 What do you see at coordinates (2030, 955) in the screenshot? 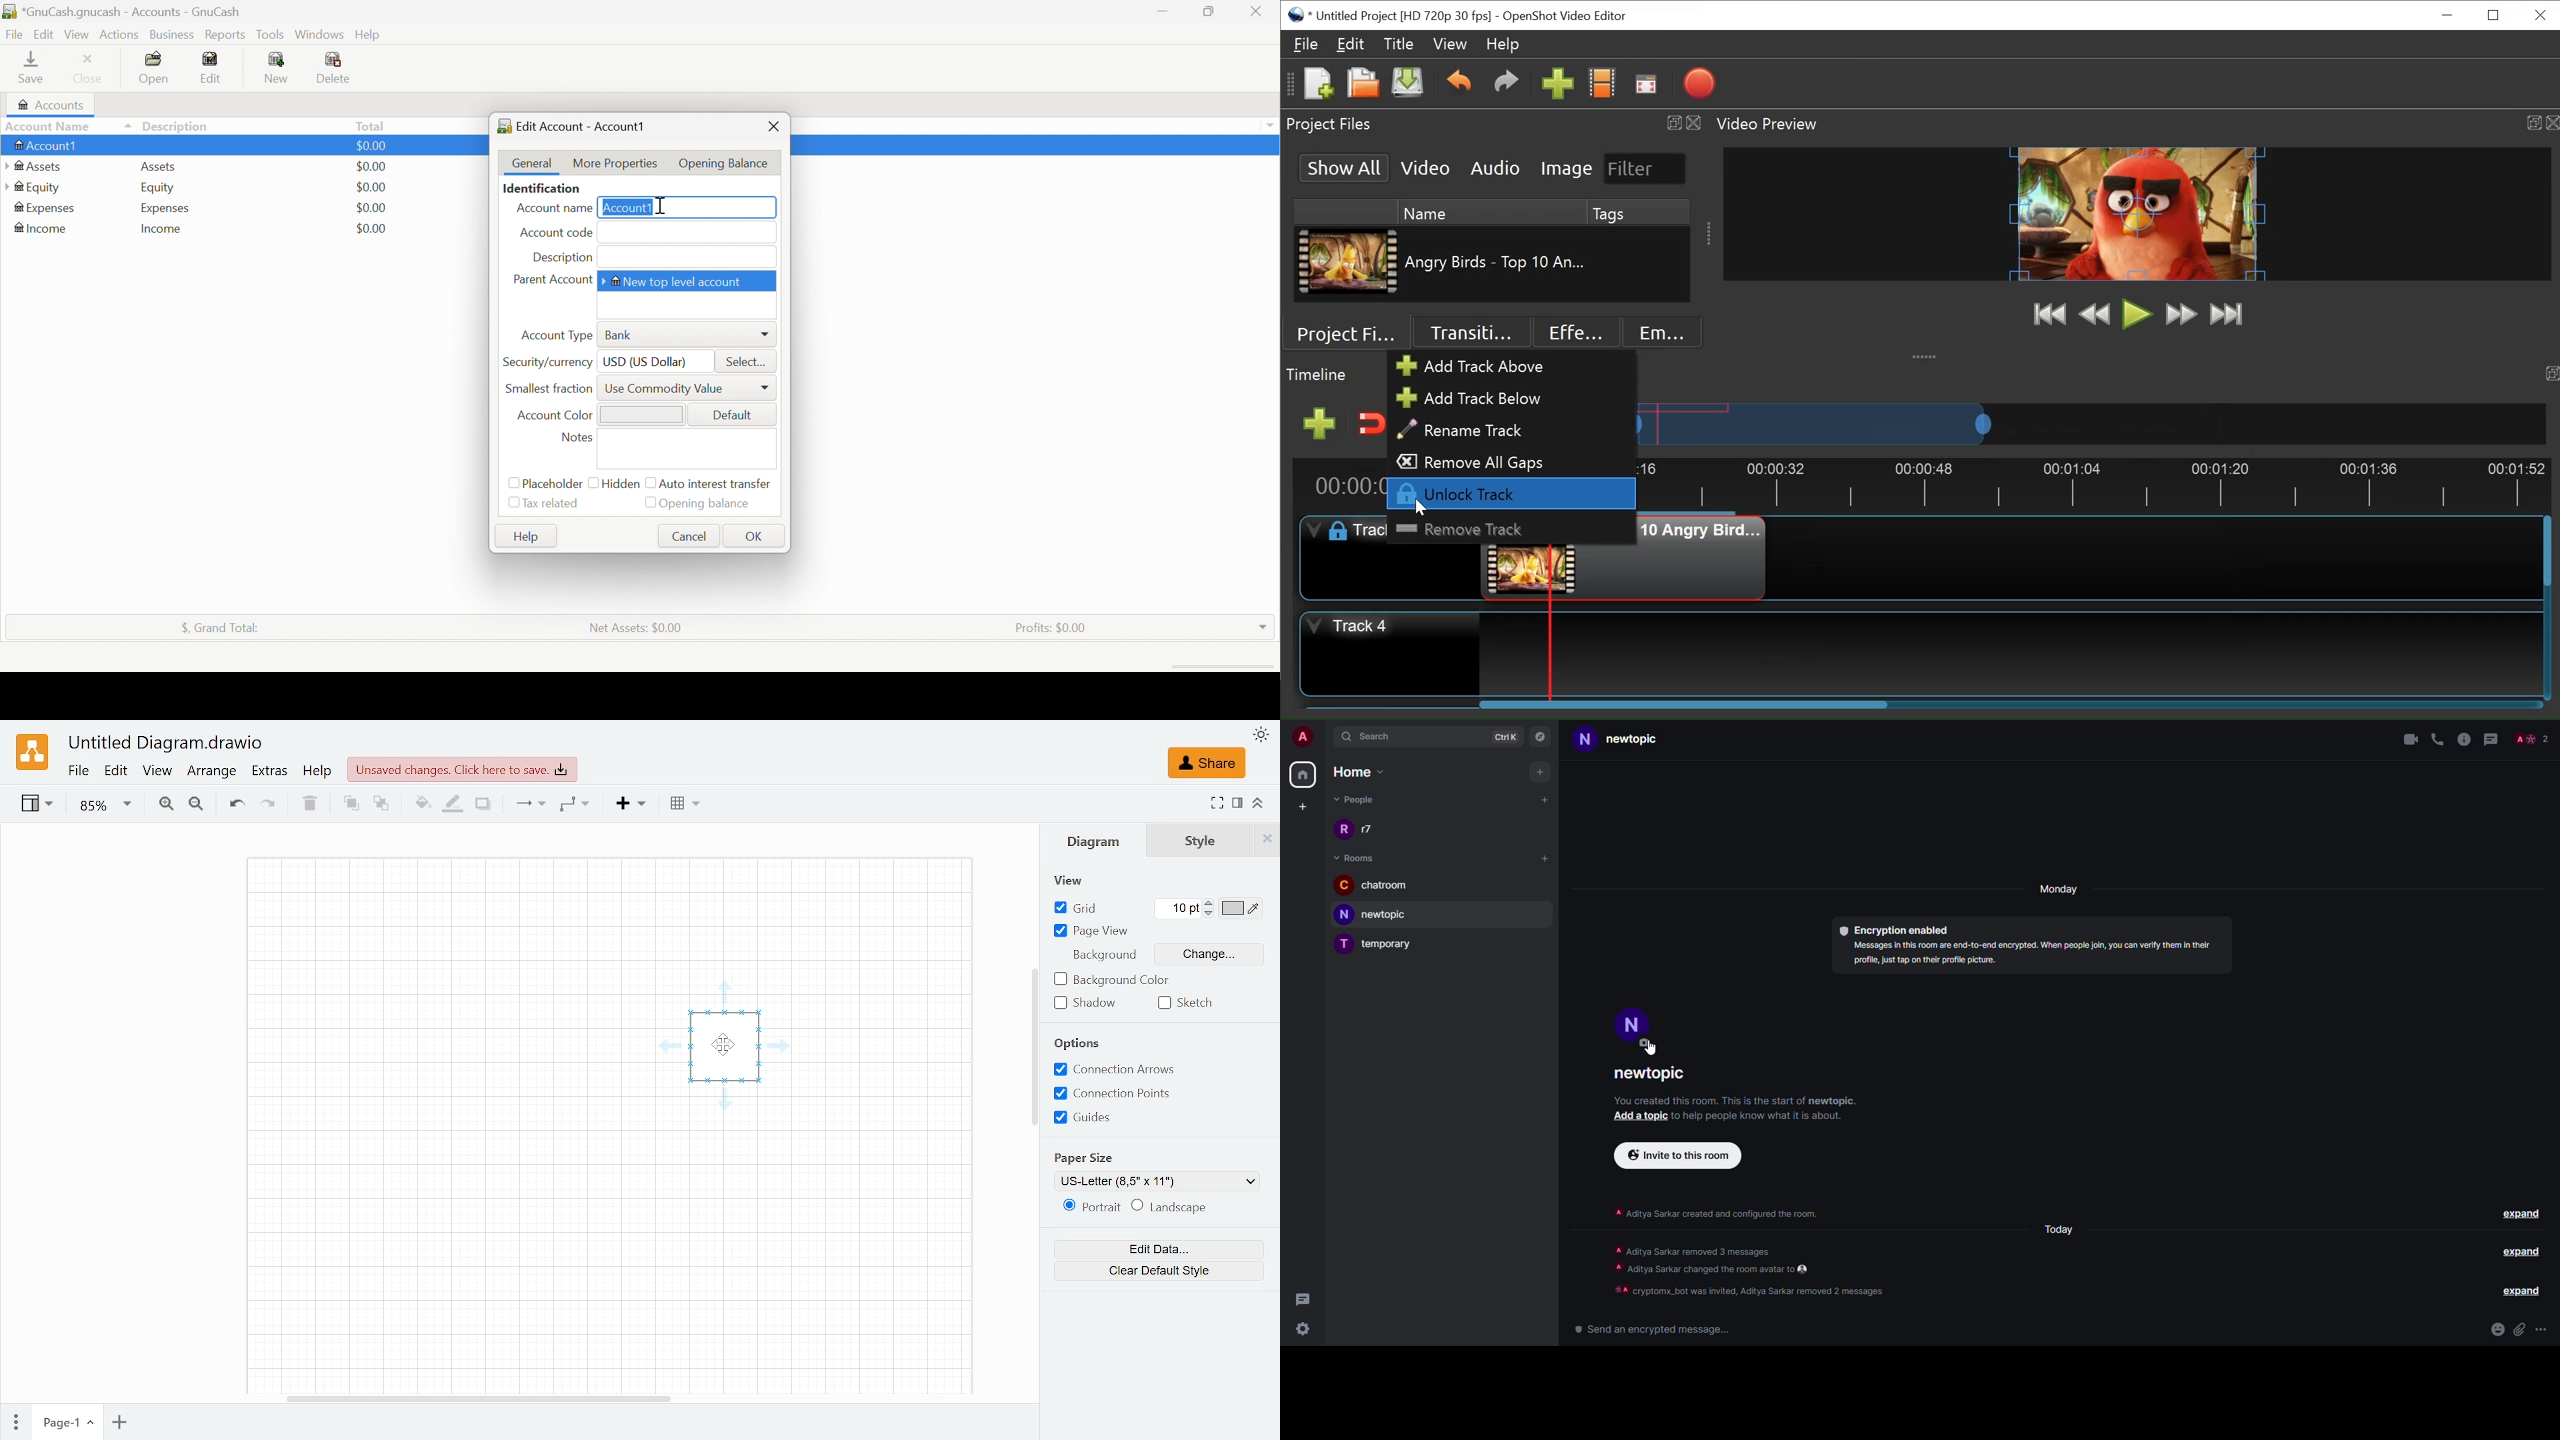
I see `info` at bounding box center [2030, 955].